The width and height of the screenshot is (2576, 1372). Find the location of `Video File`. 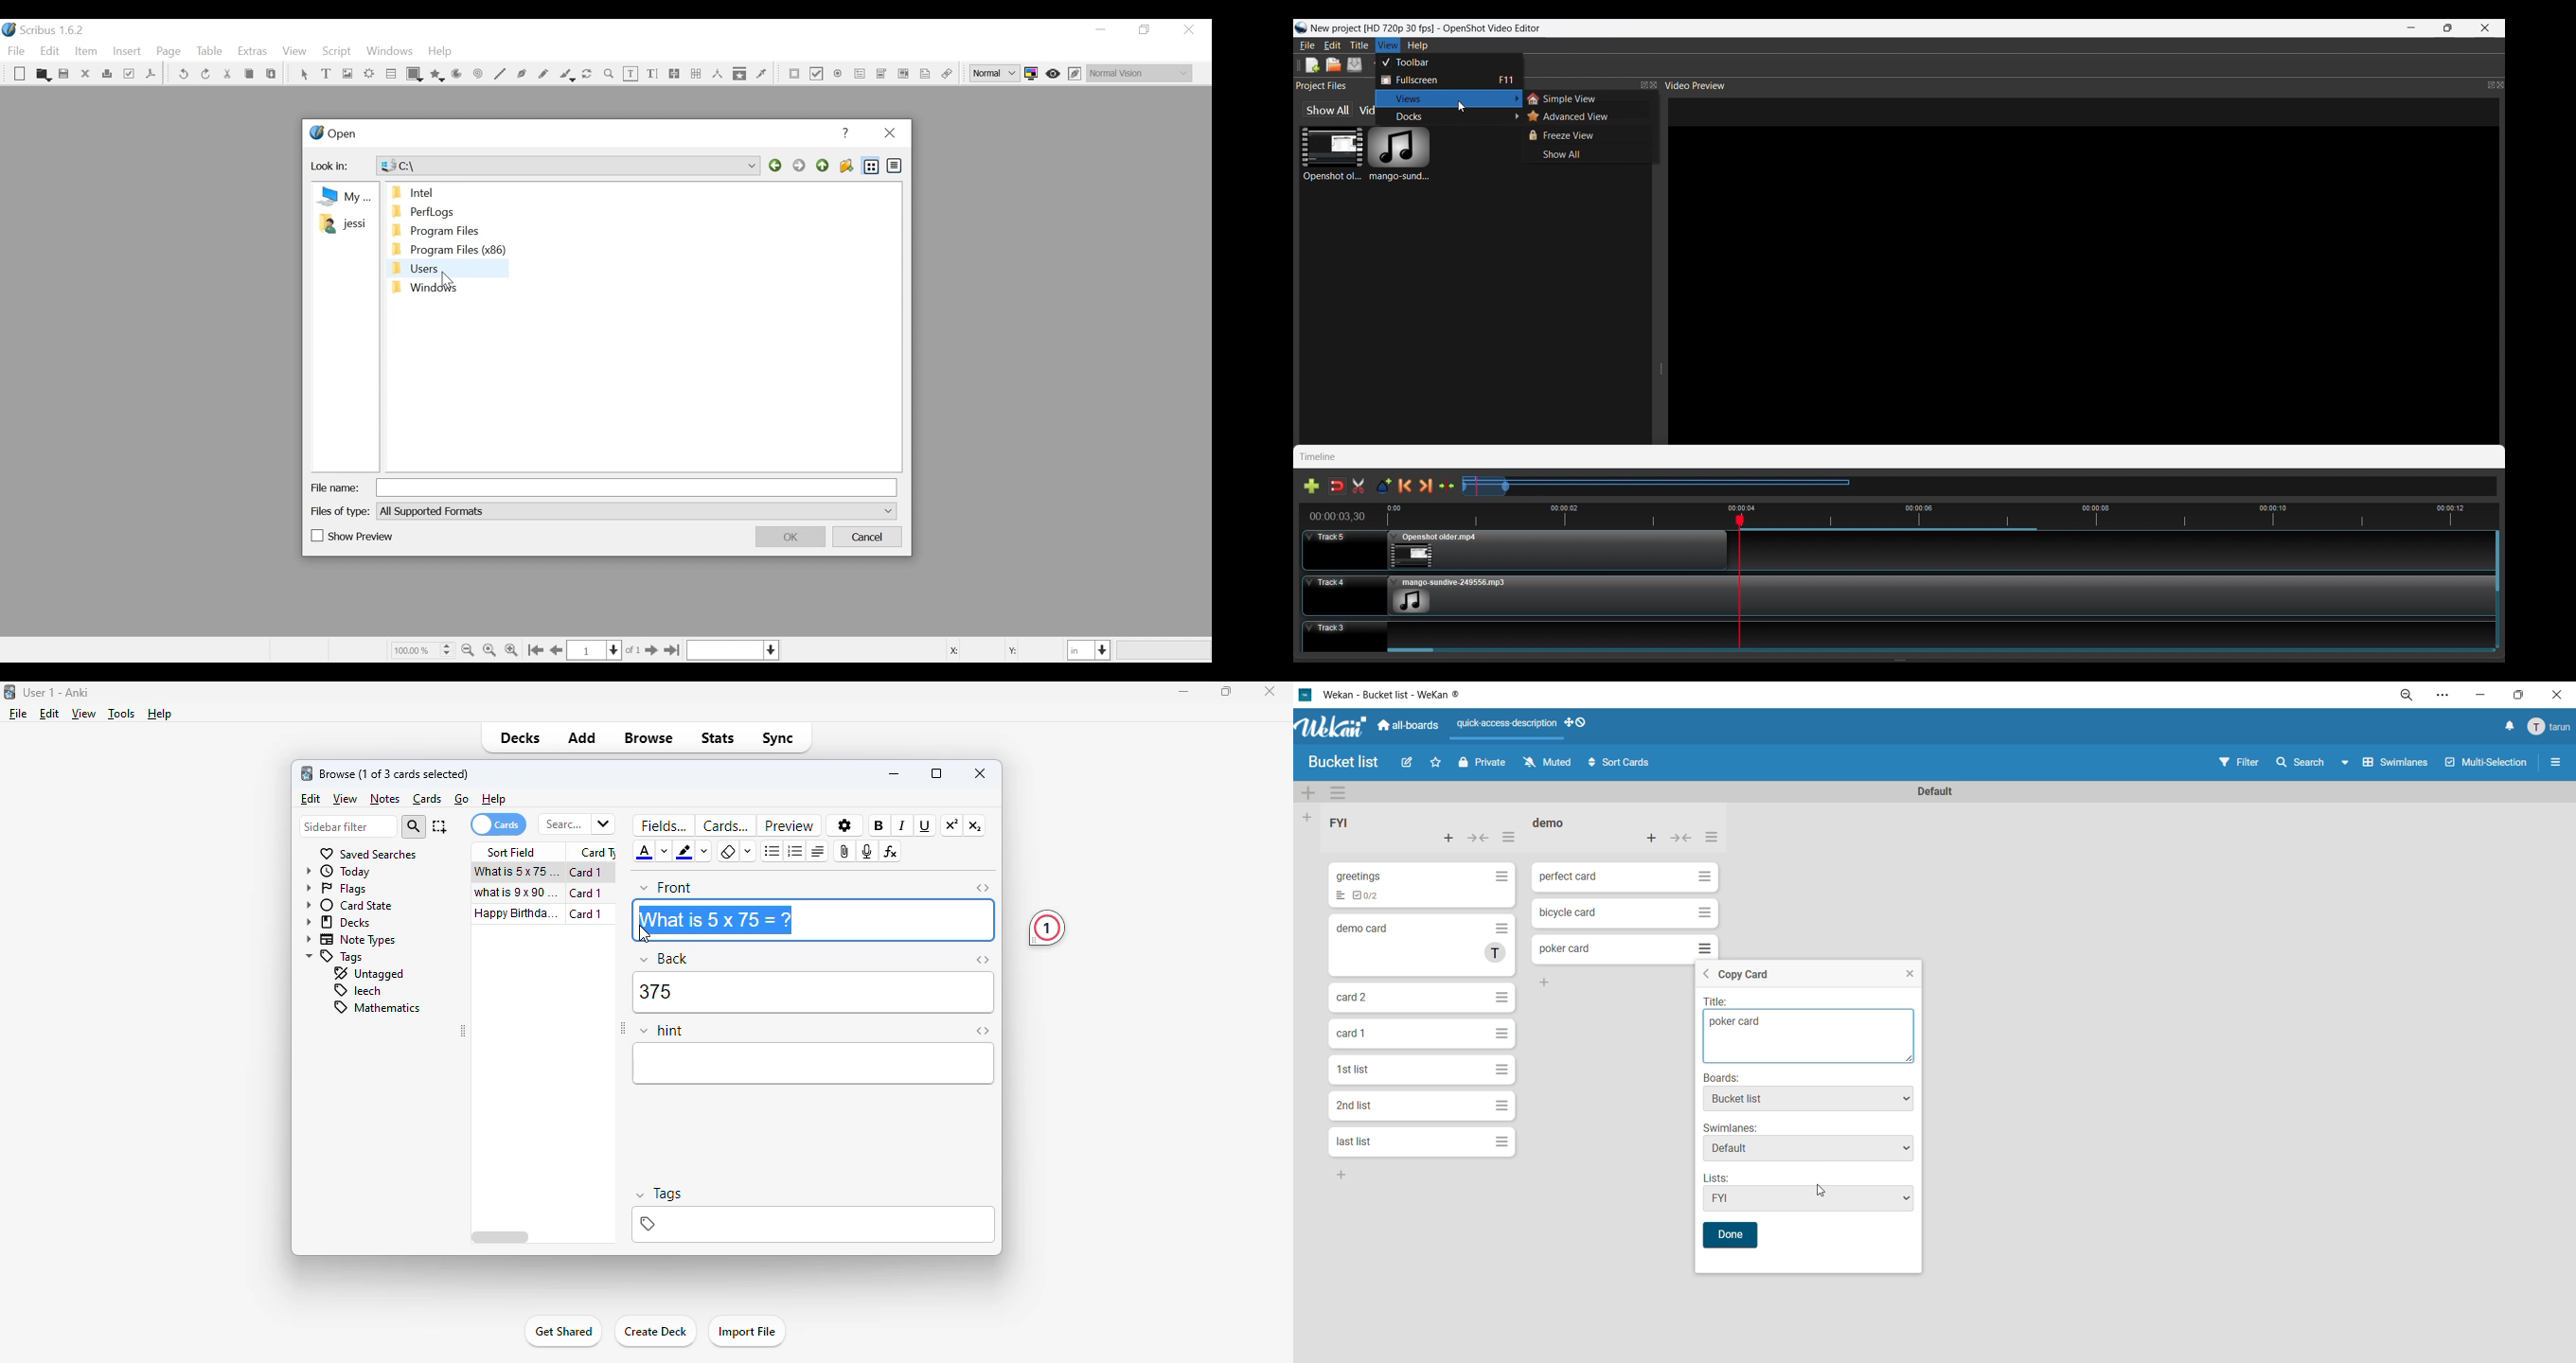

Video File is located at coordinates (1332, 154).